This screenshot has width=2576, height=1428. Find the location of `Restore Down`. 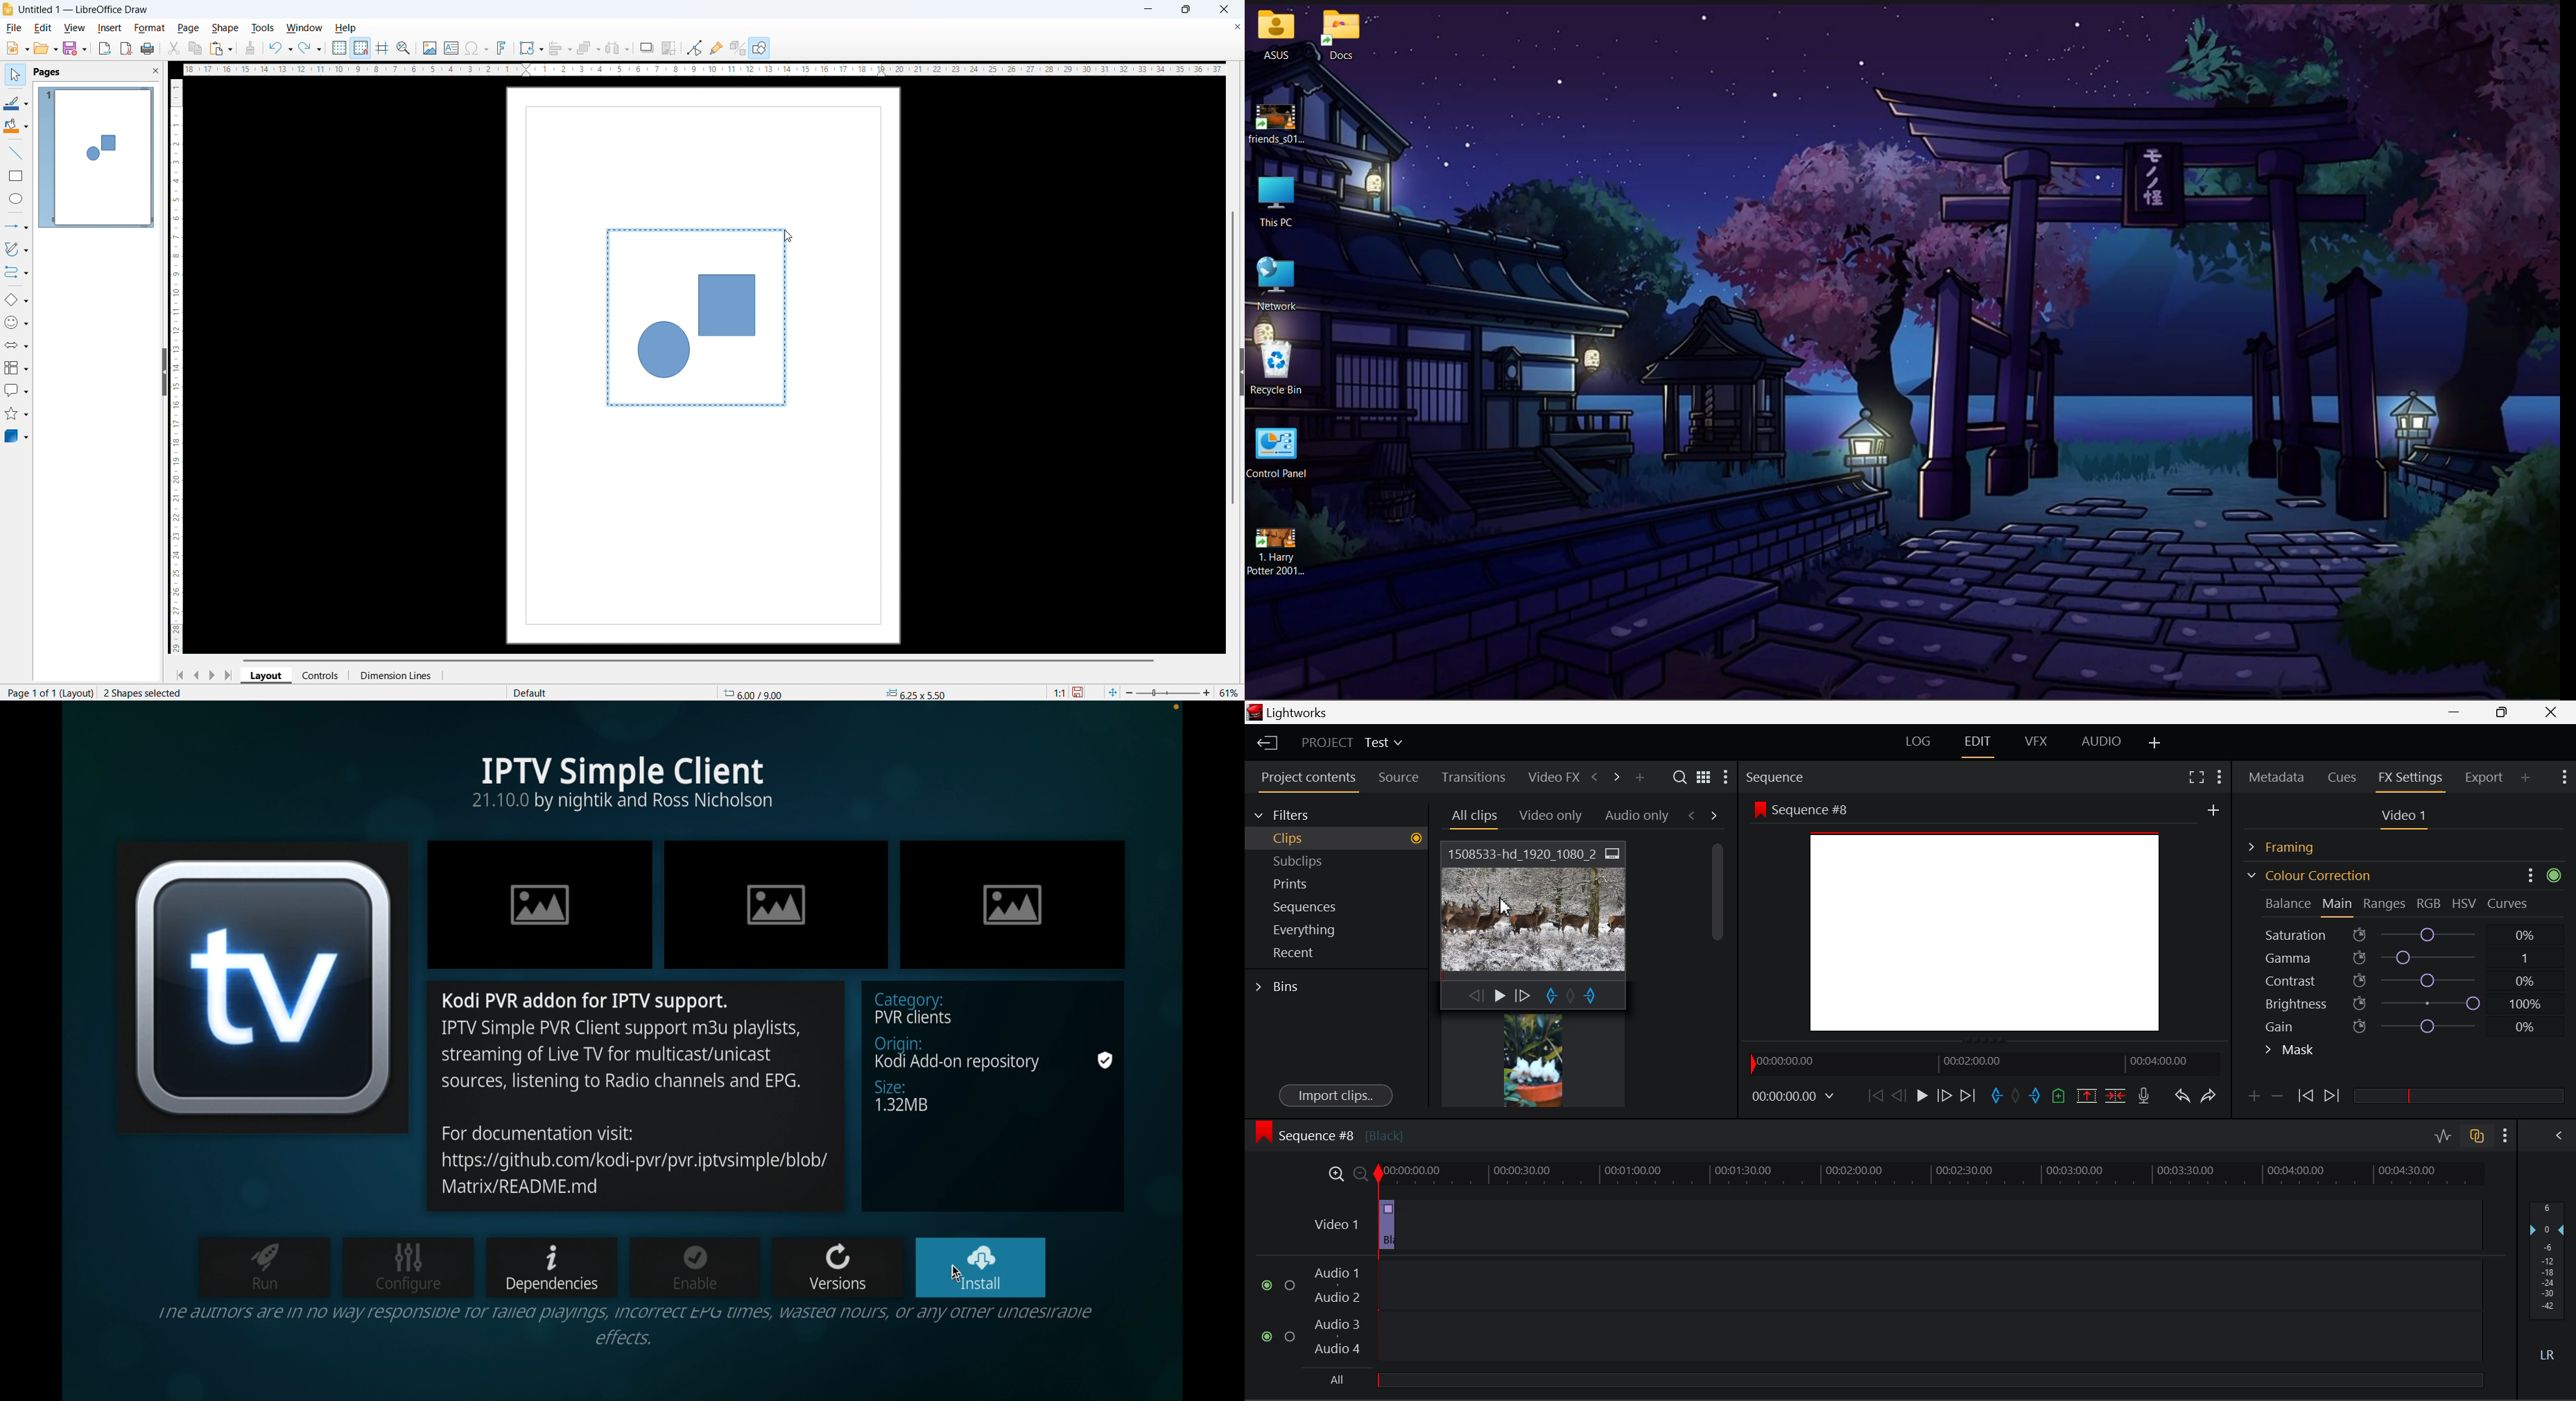

Restore Down is located at coordinates (2459, 712).